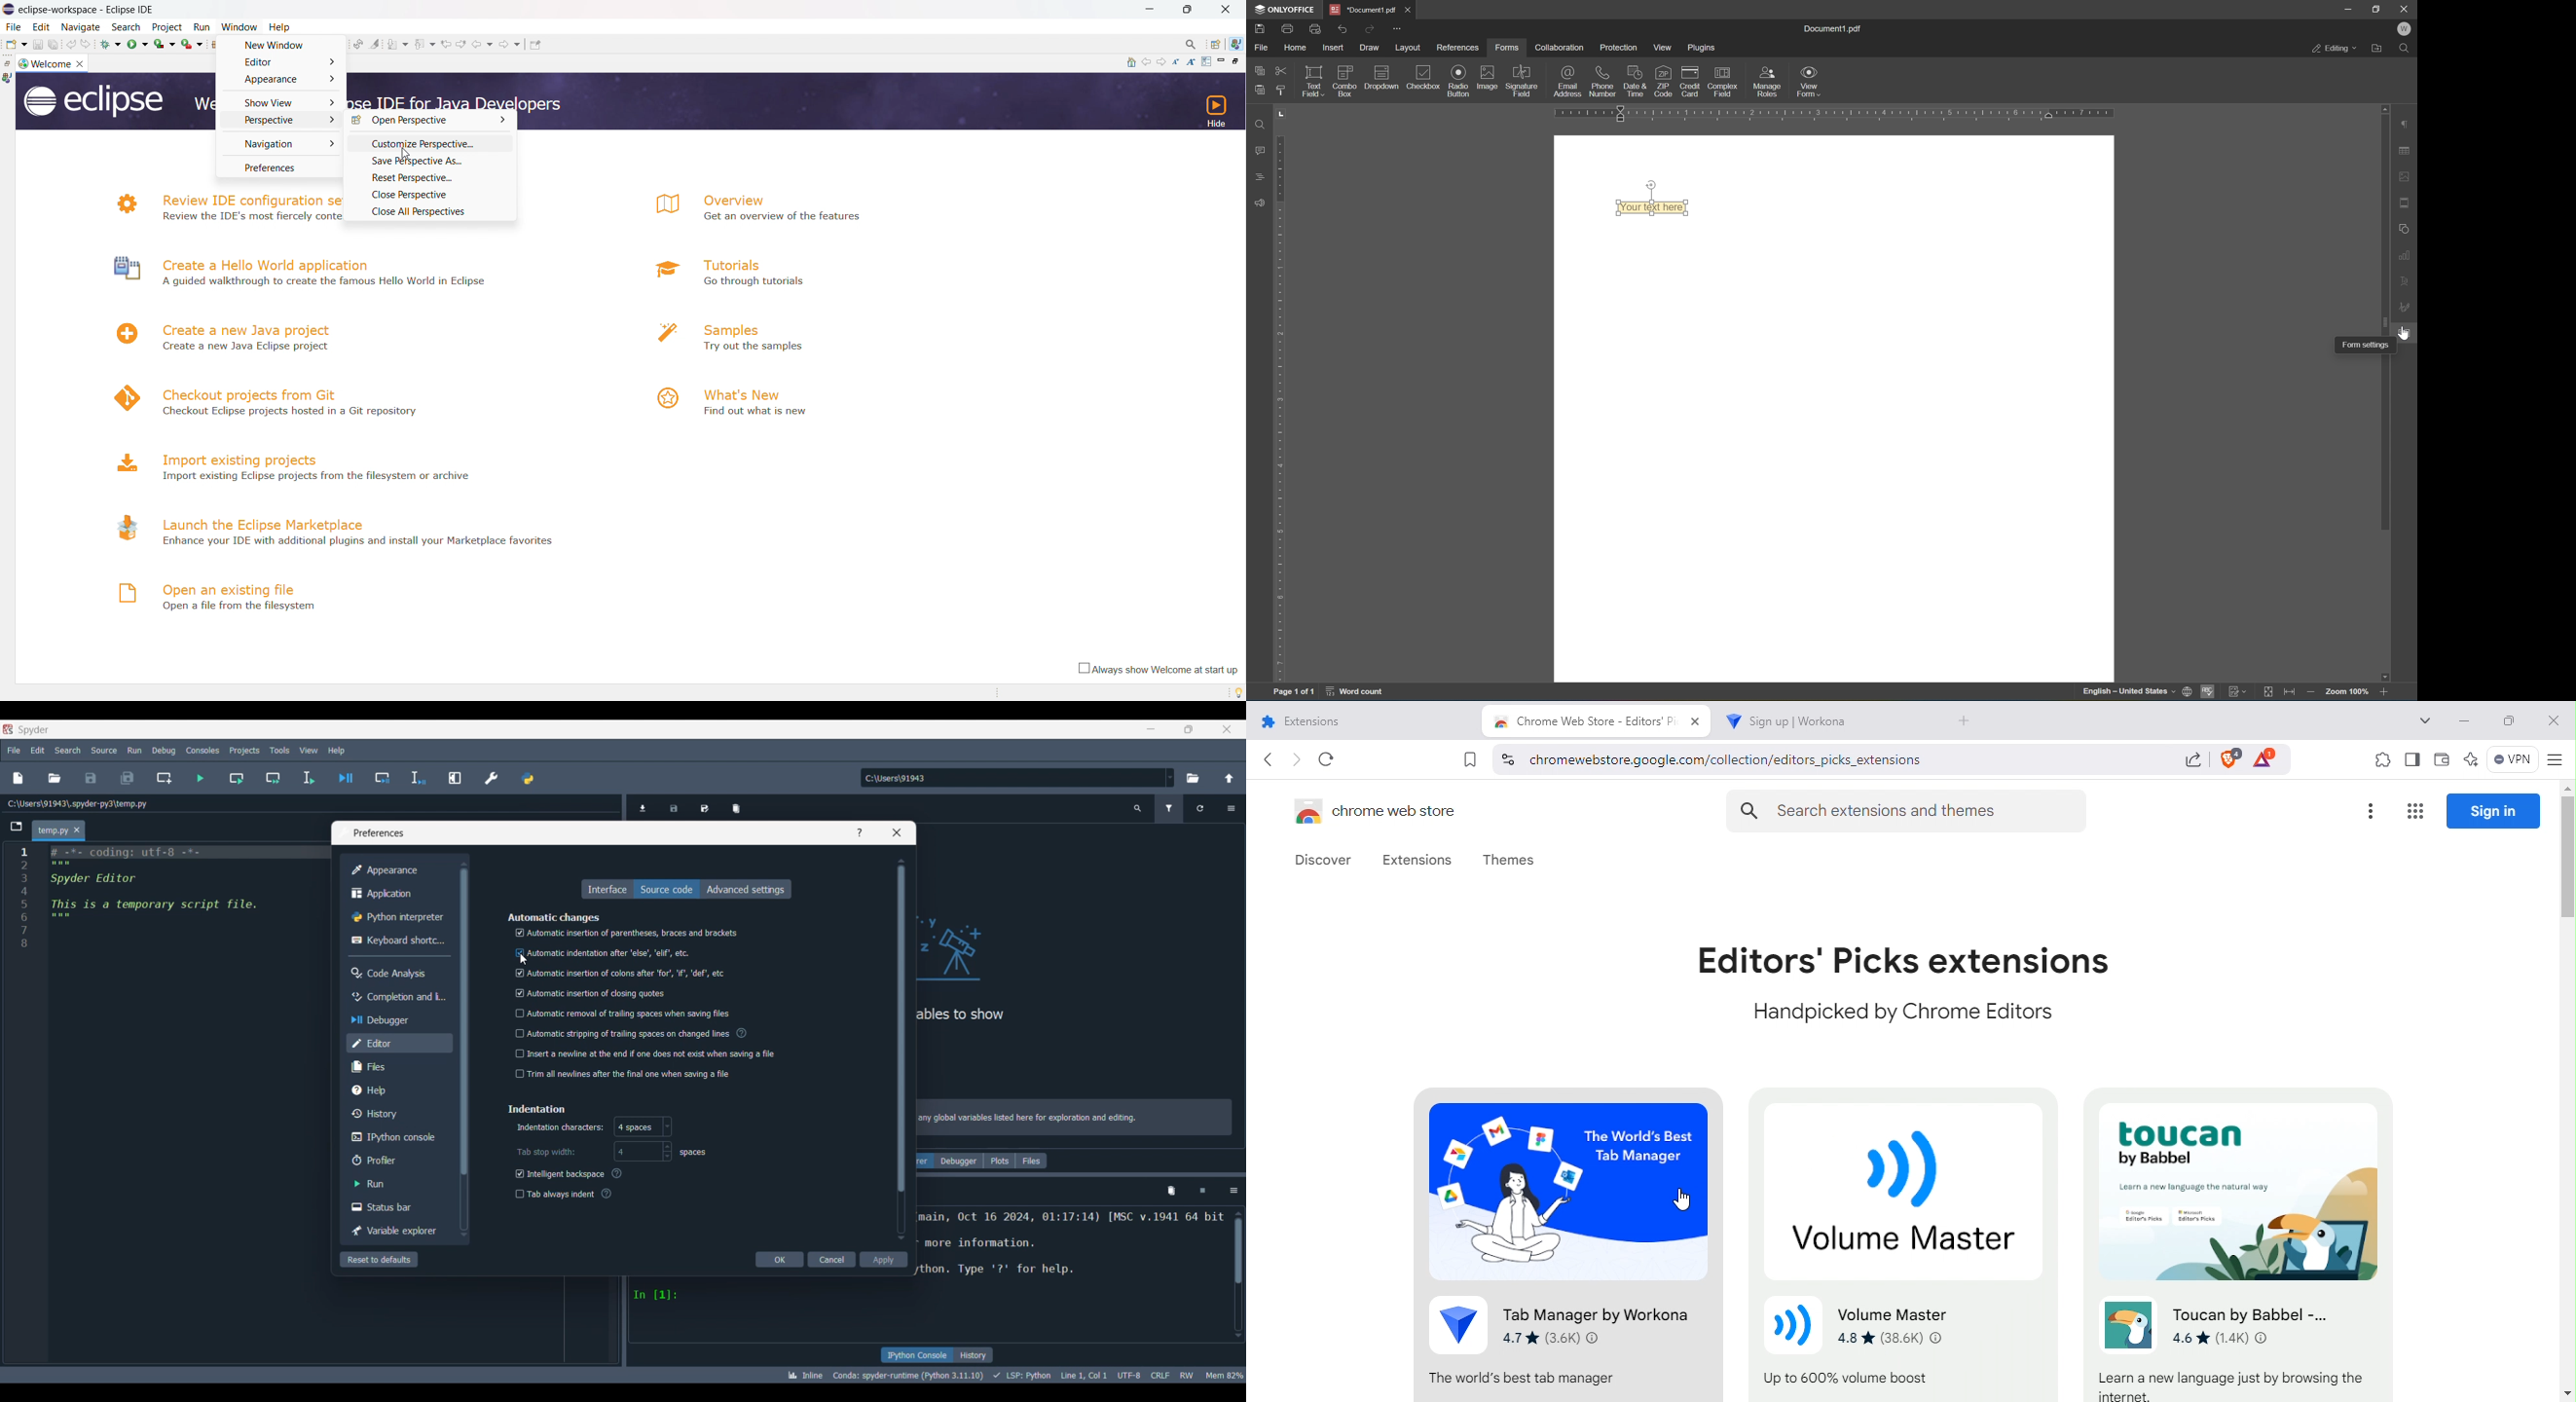 This screenshot has width=2576, height=1428. What do you see at coordinates (16, 827) in the screenshot?
I see `Browse tabs` at bounding box center [16, 827].